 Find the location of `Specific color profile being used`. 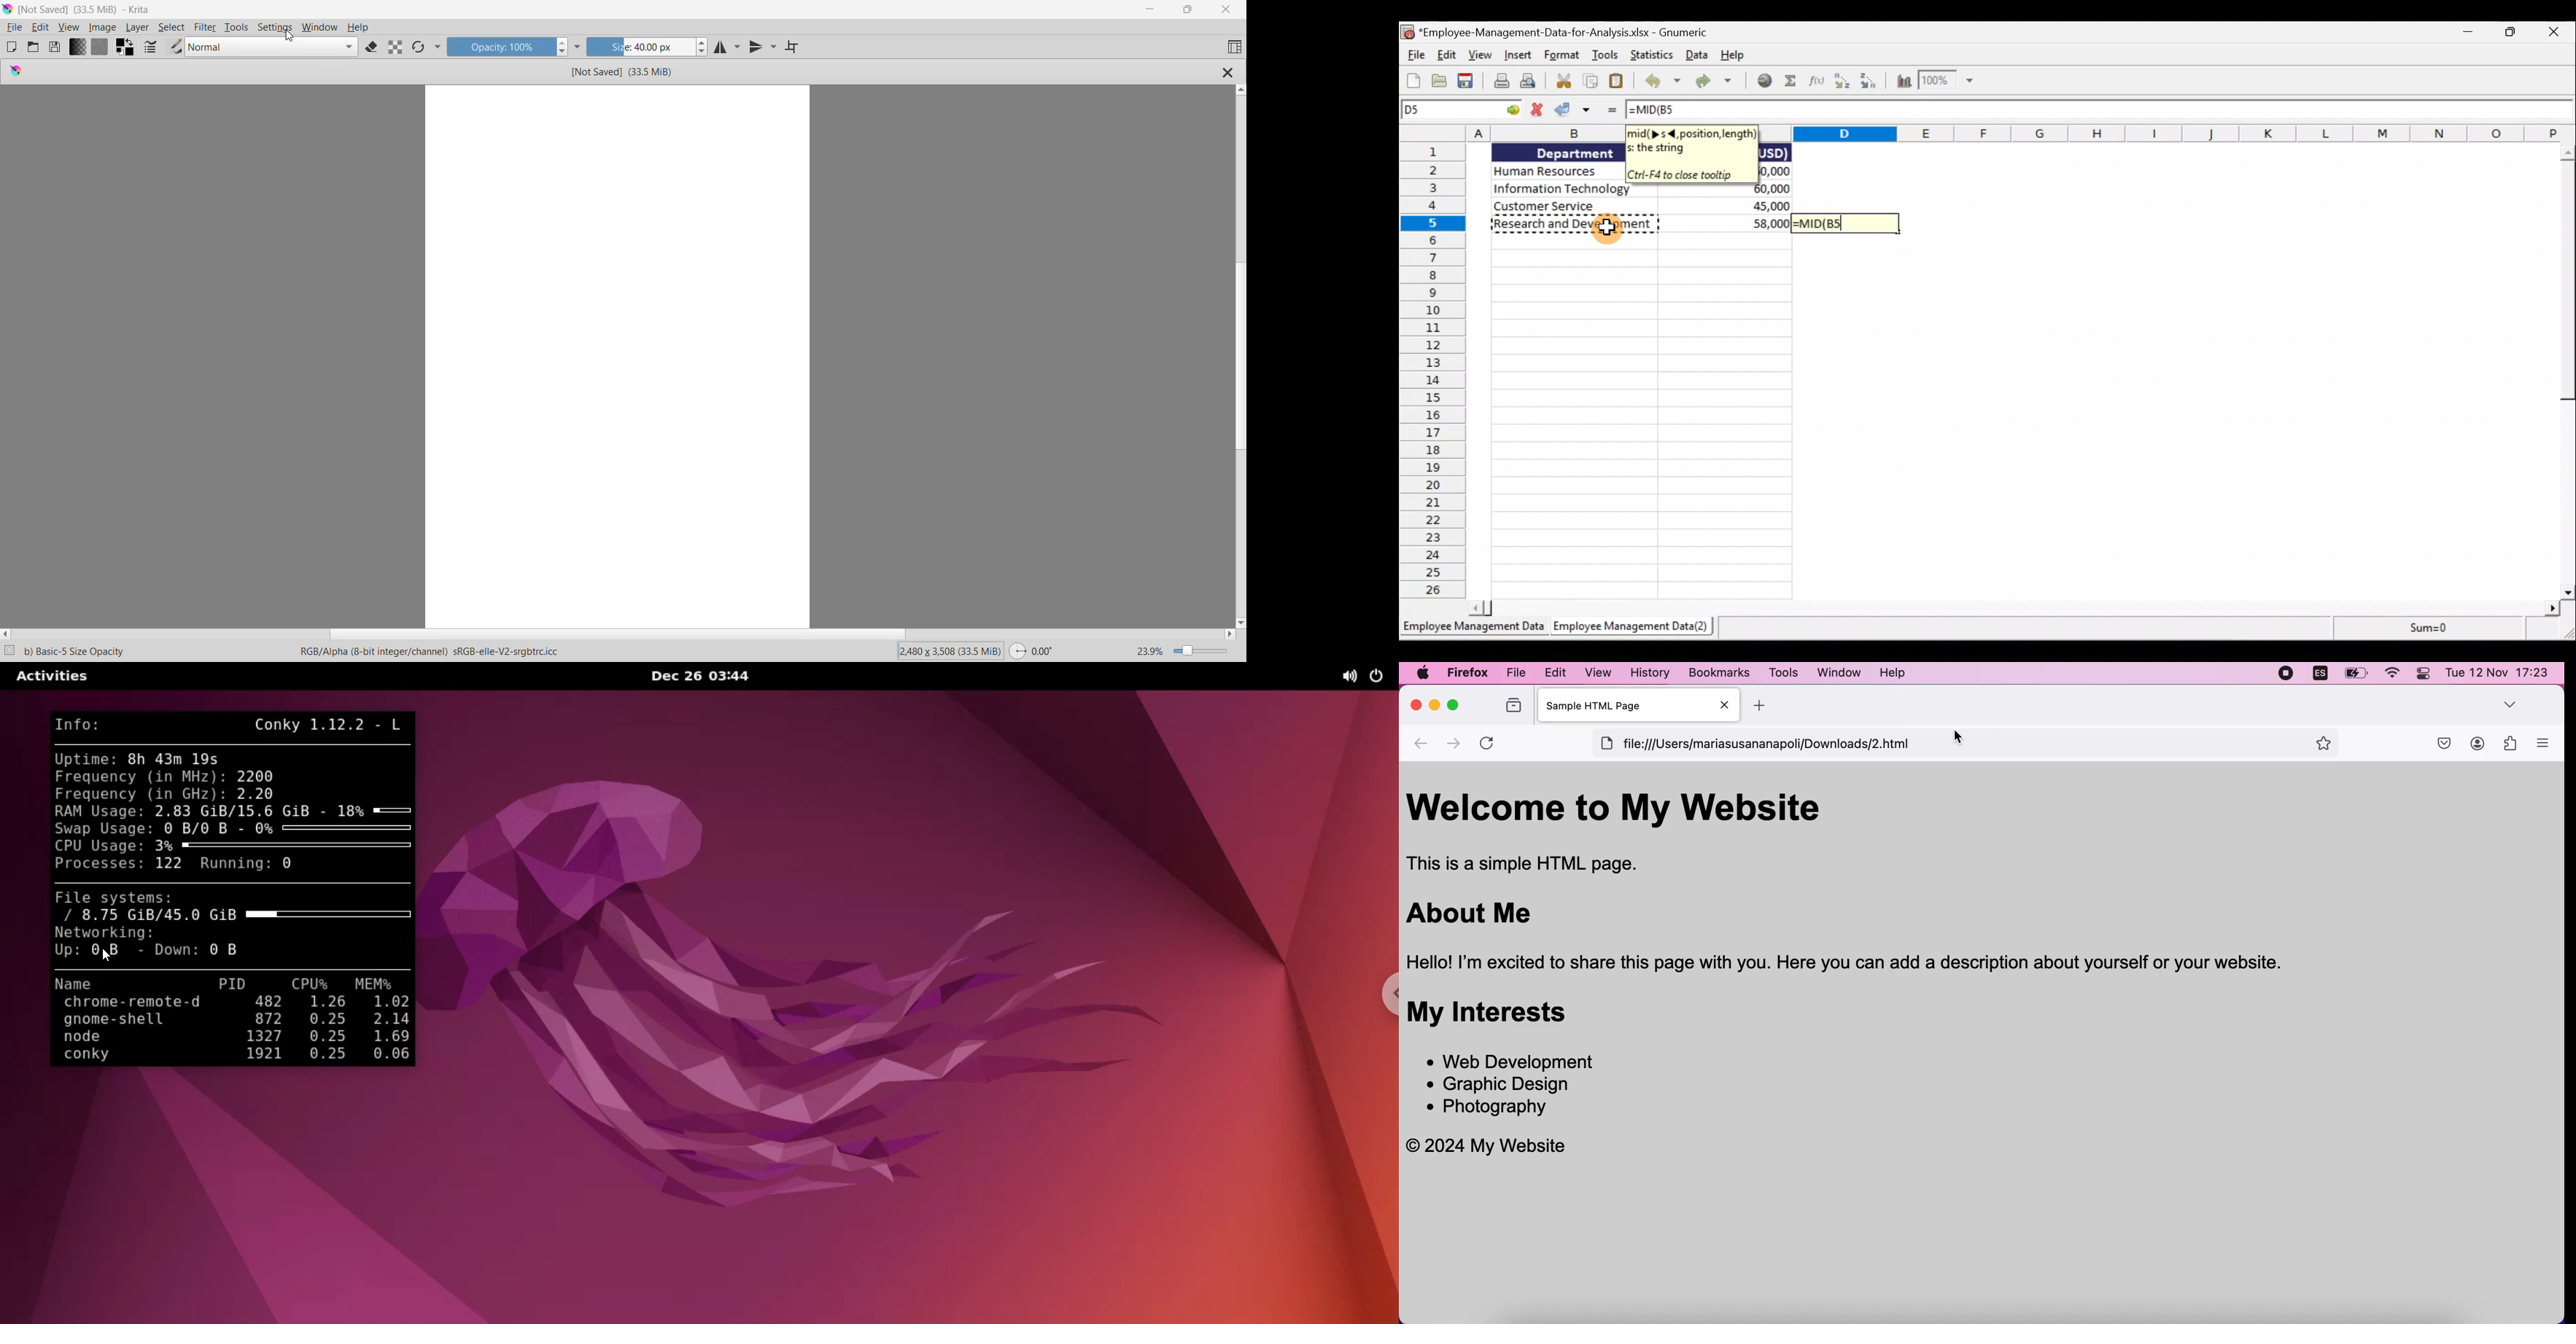

Specific color profile being used is located at coordinates (510, 652).